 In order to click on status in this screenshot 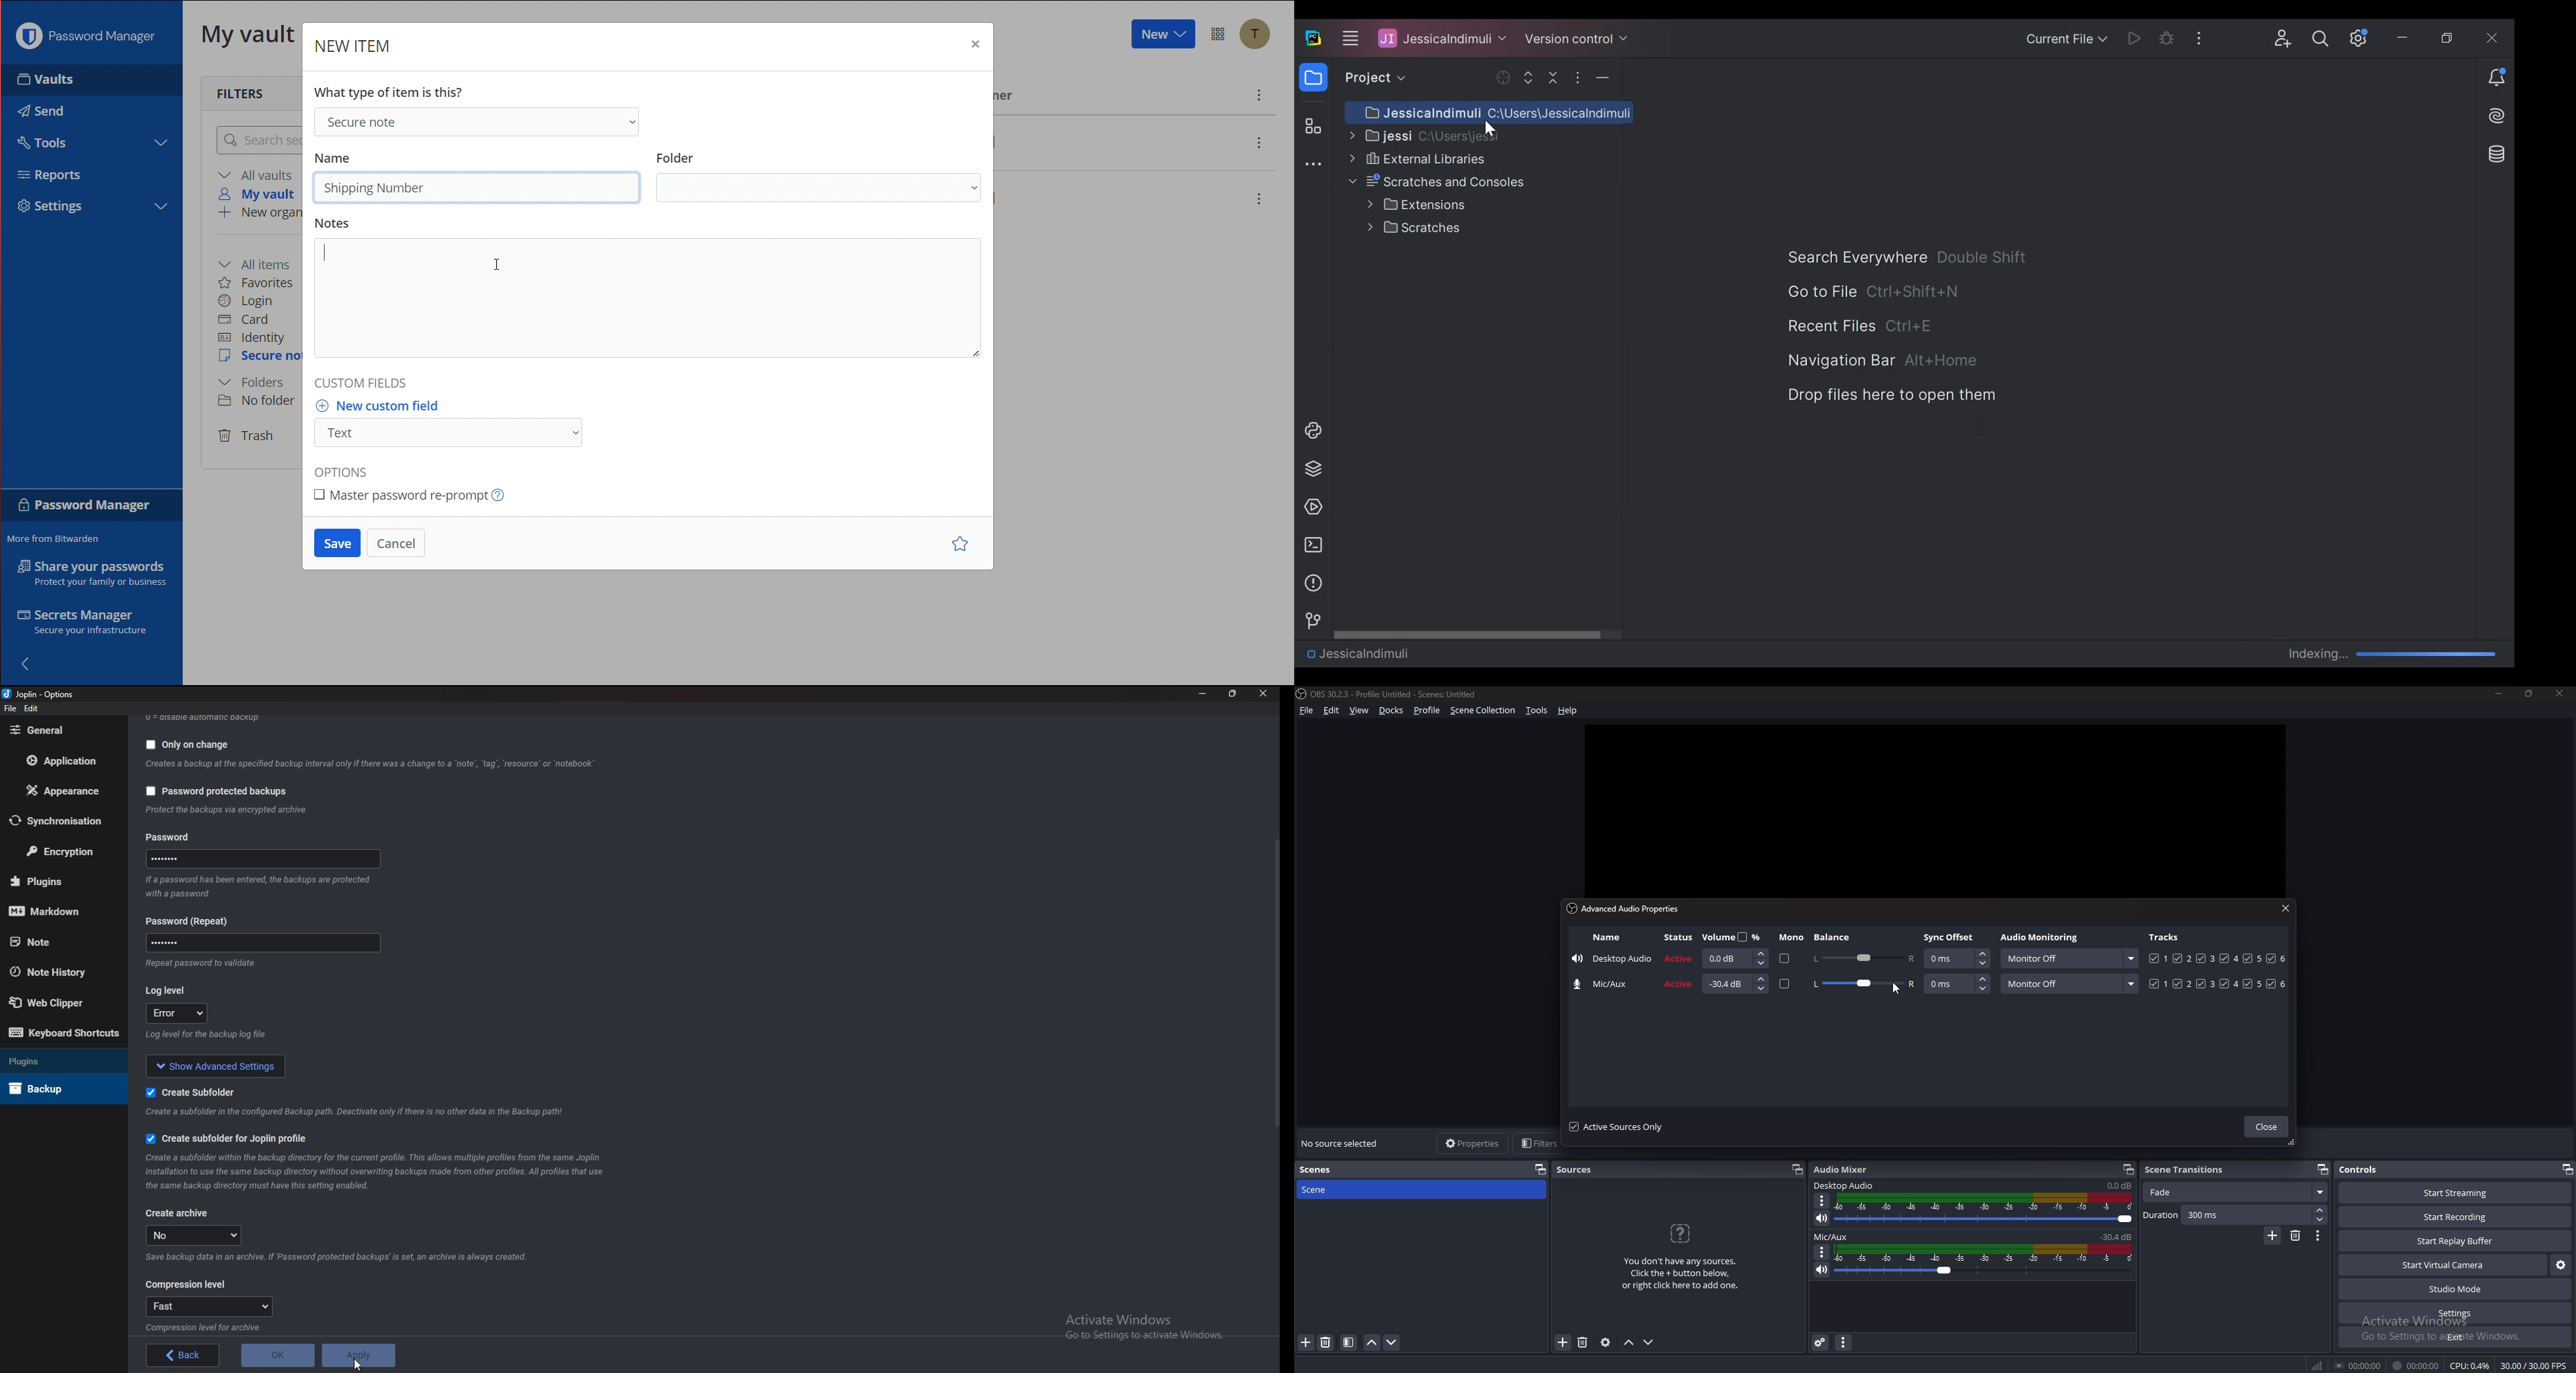, I will do `click(1681, 938)`.